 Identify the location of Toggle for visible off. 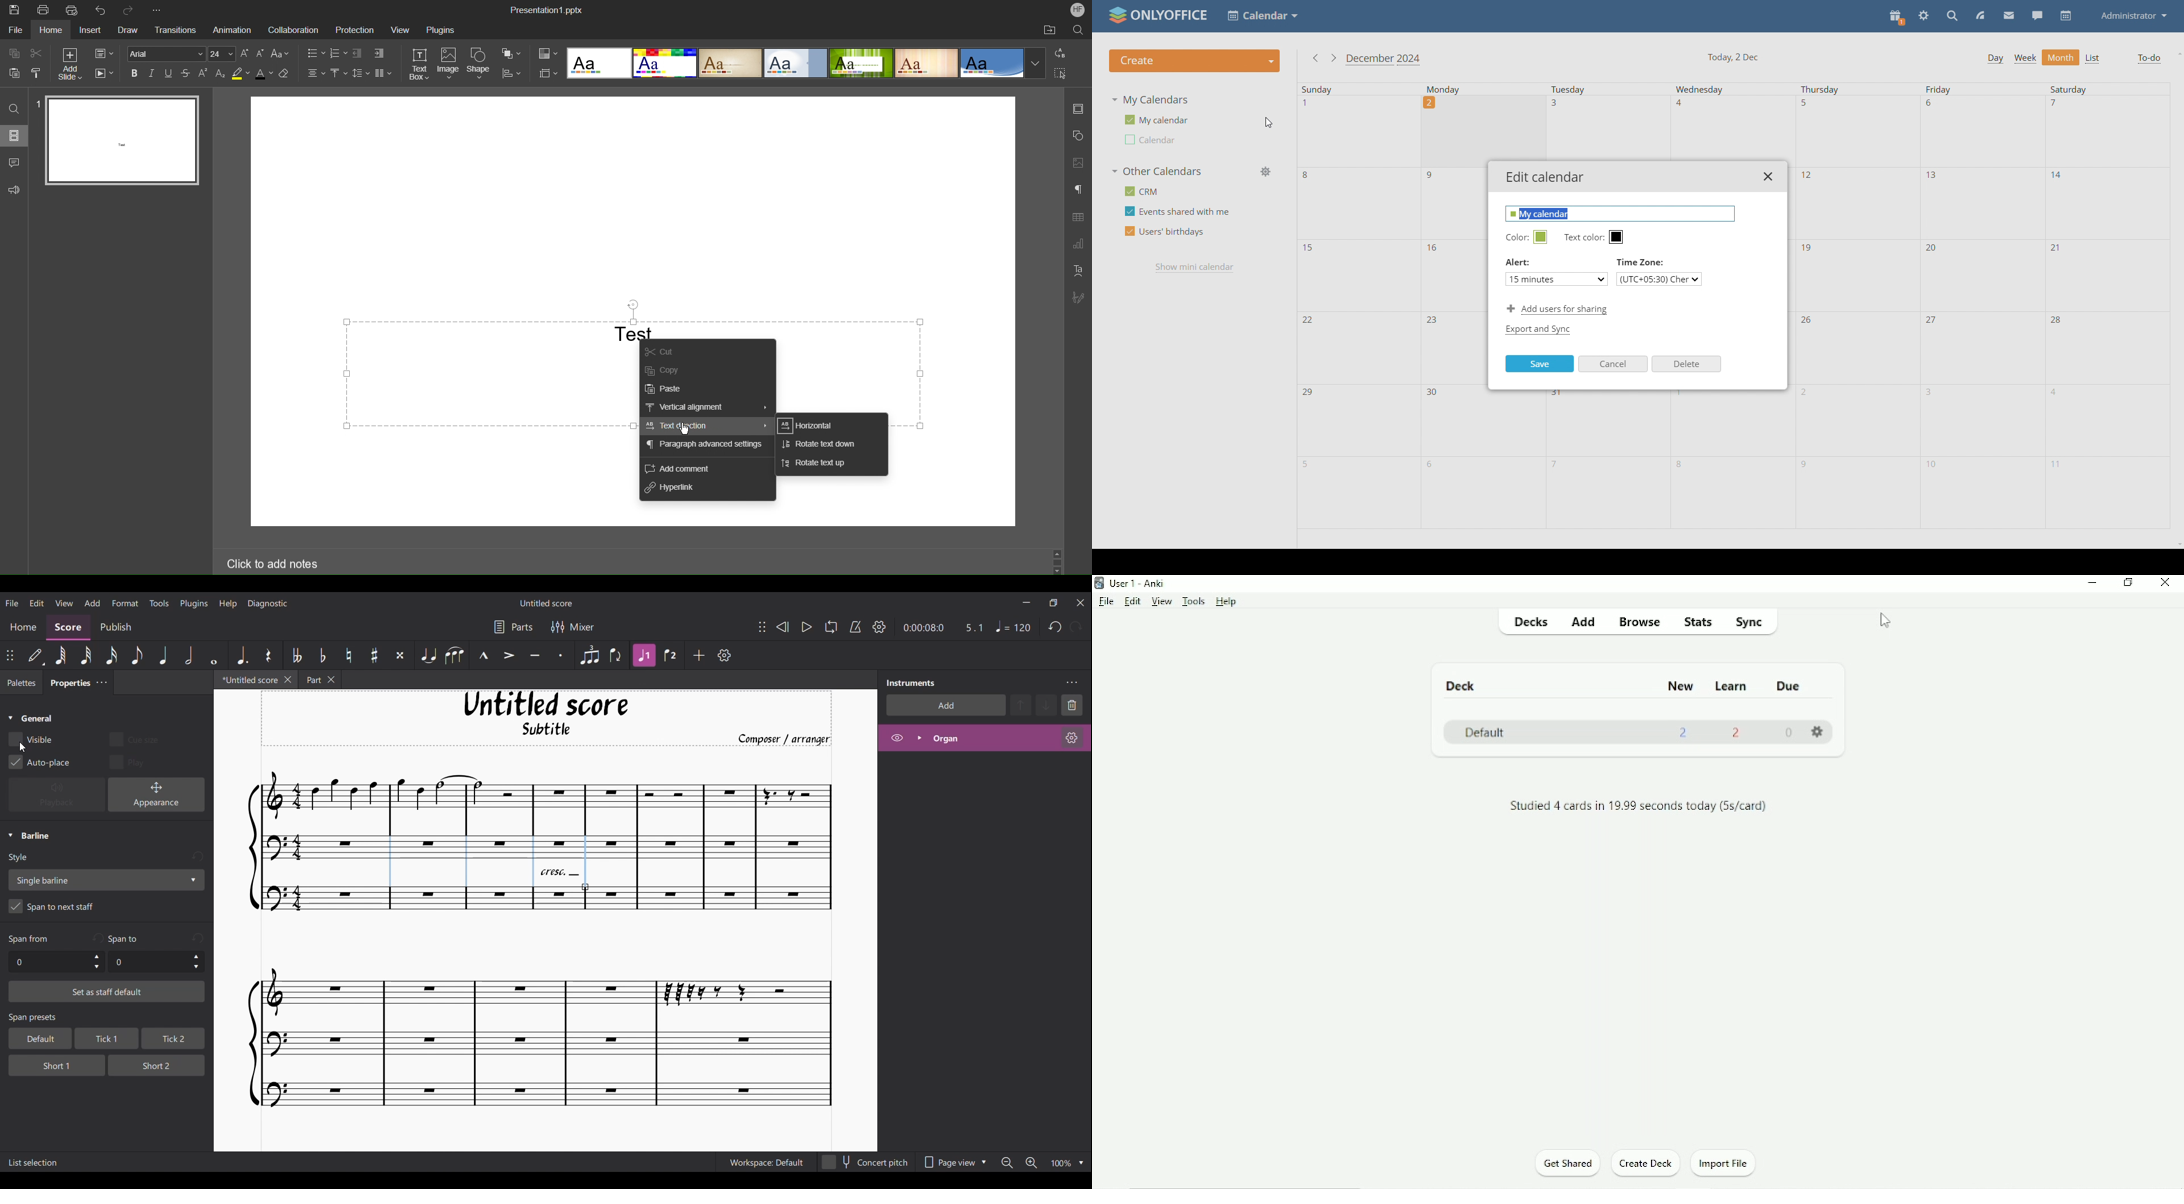
(30, 739).